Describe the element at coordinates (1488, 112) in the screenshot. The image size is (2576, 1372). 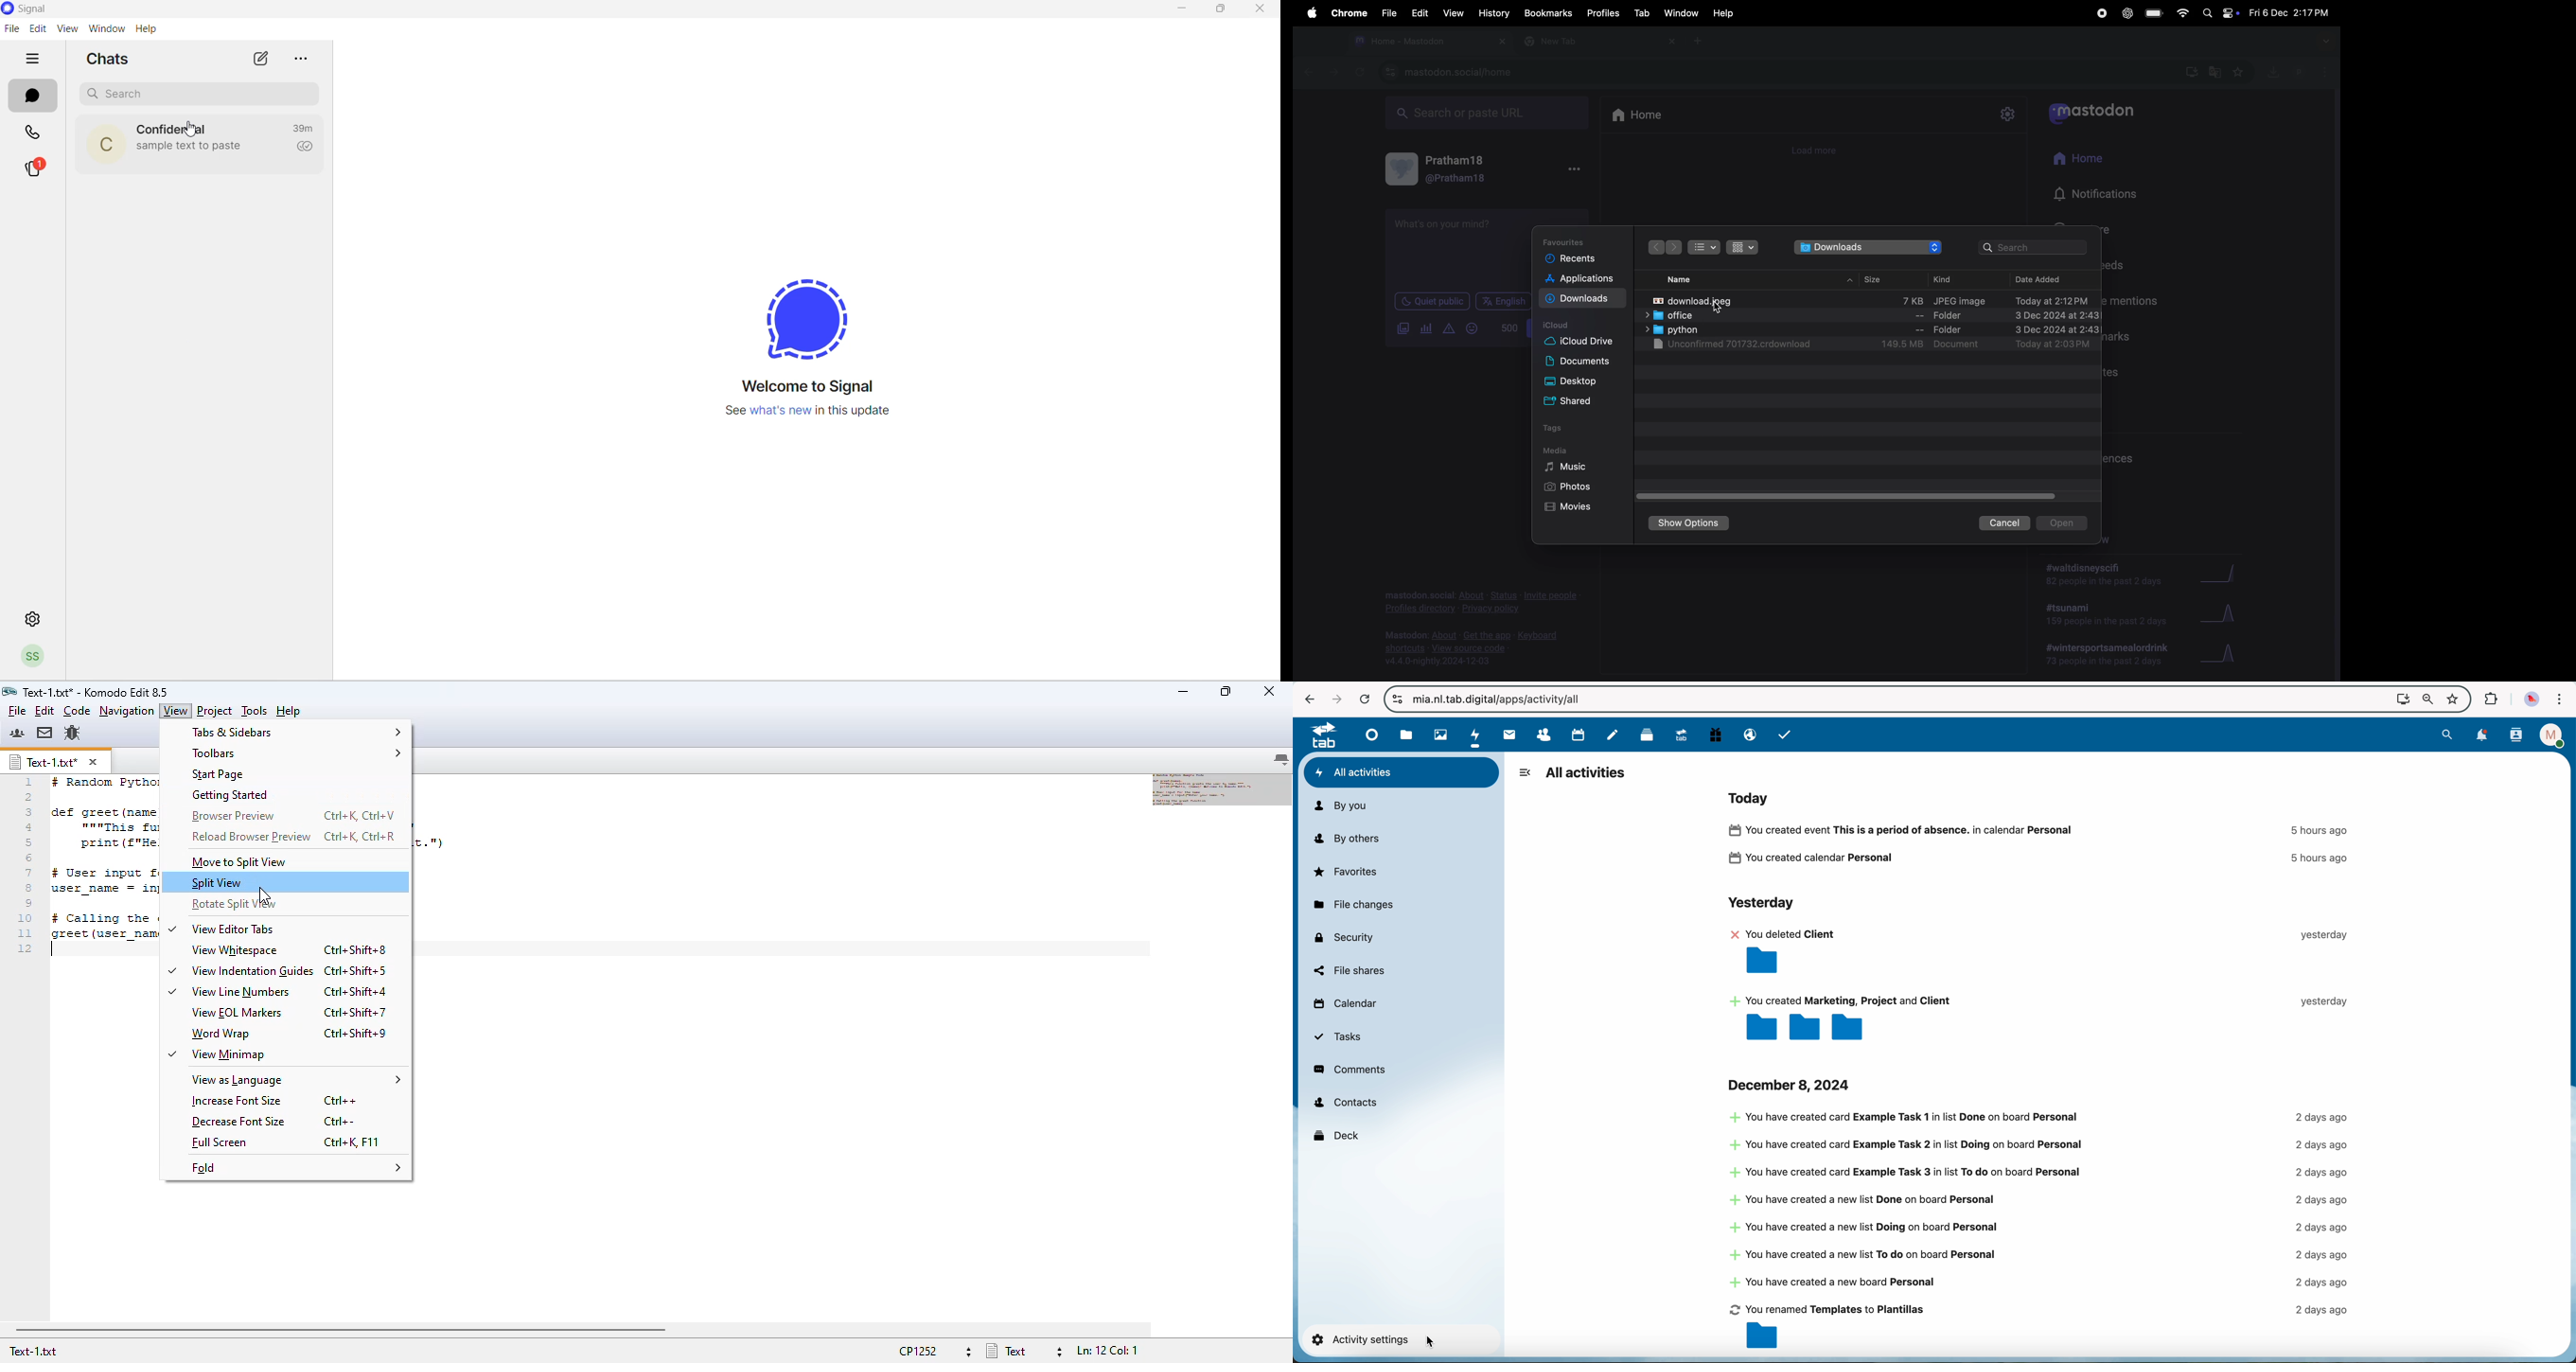
I see `search url` at that location.